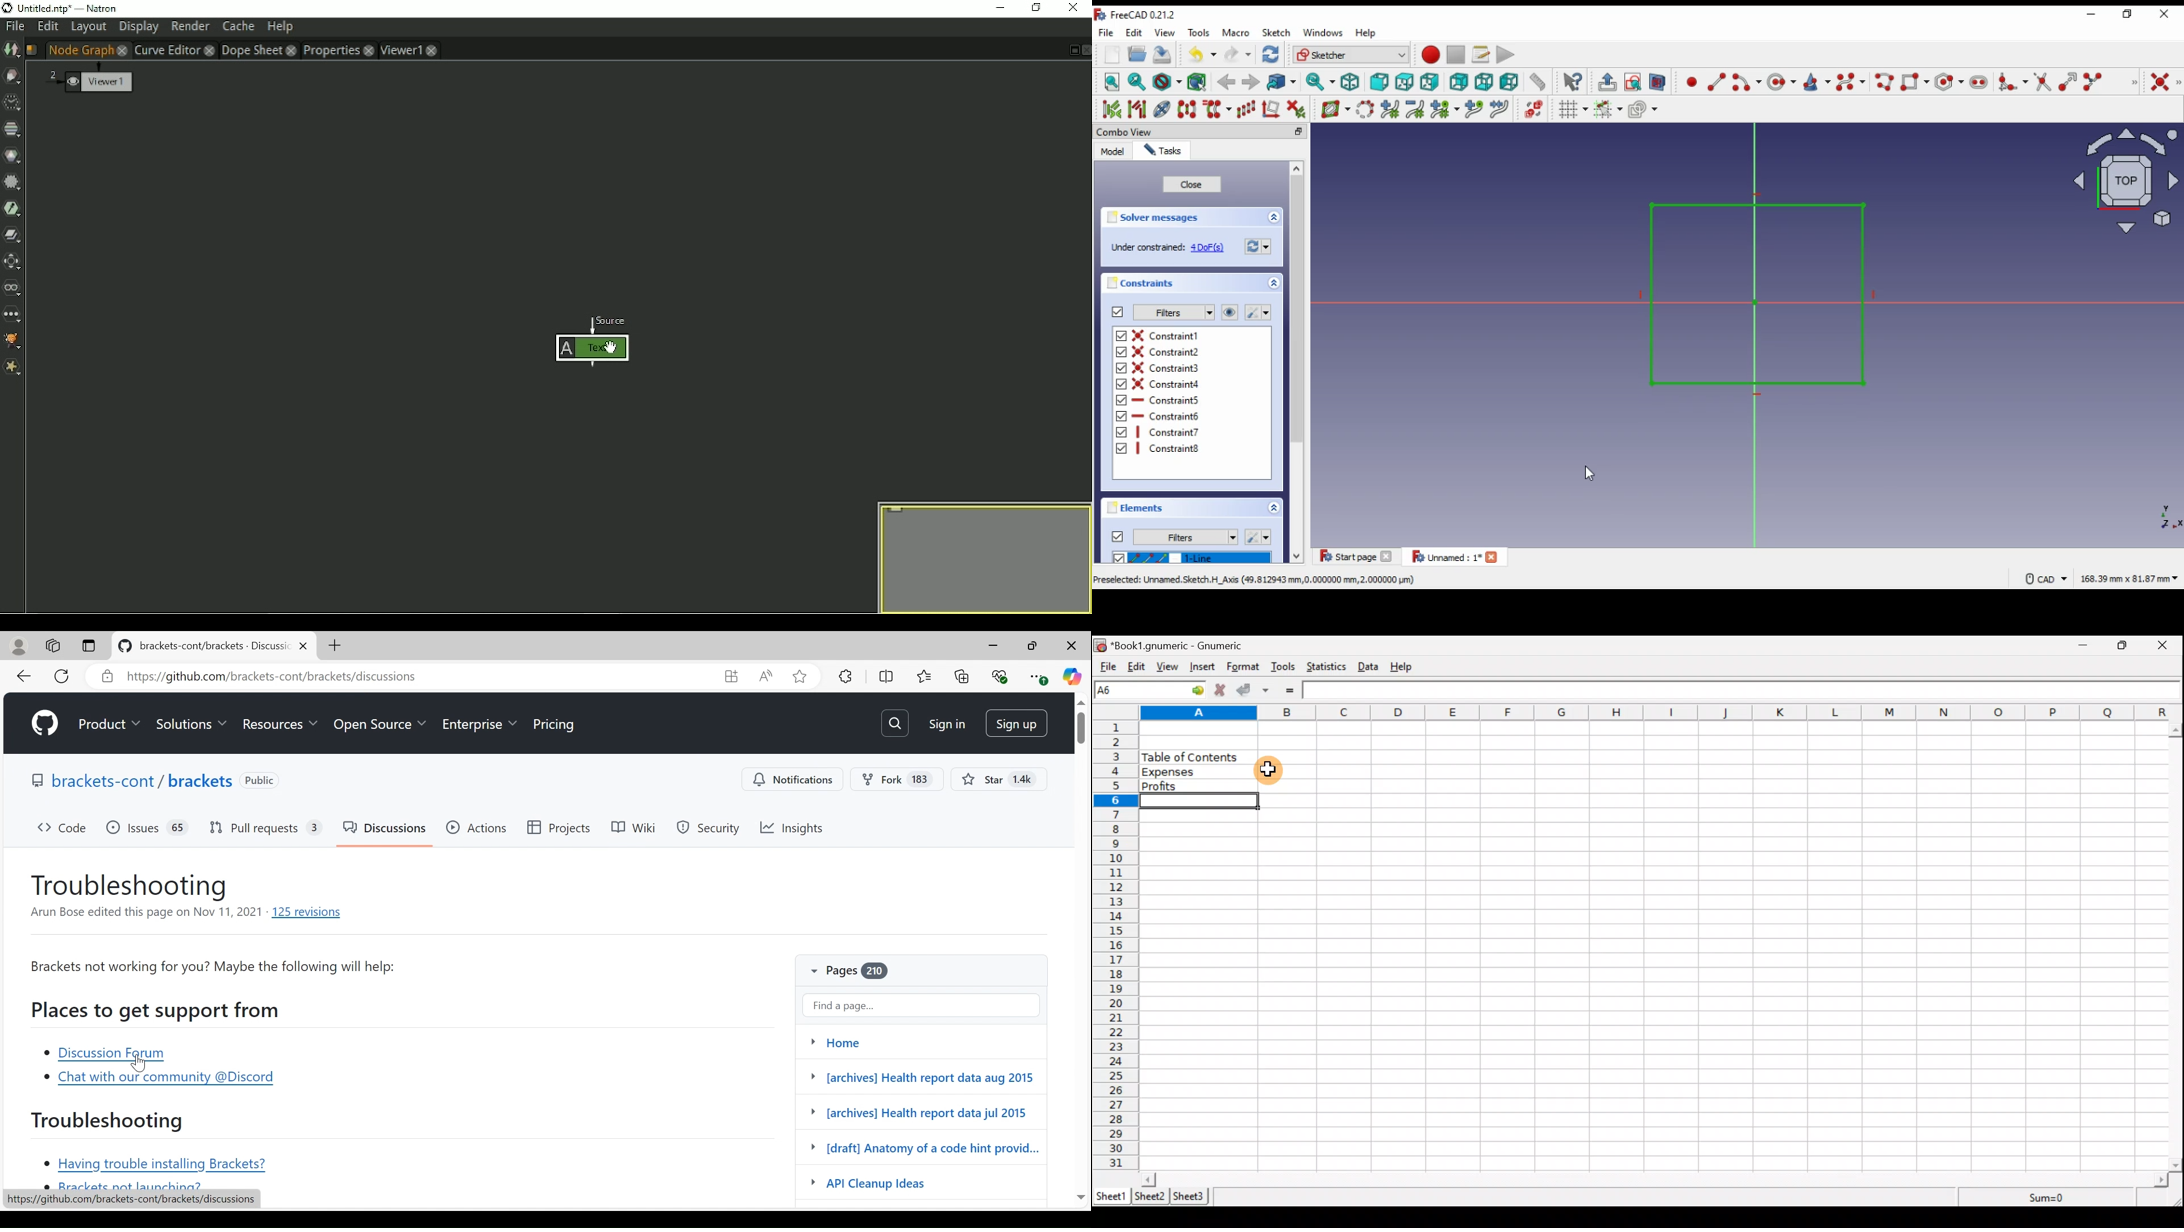  What do you see at coordinates (1336, 108) in the screenshot?
I see `shiw/hide Bspline information layer` at bounding box center [1336, 108].